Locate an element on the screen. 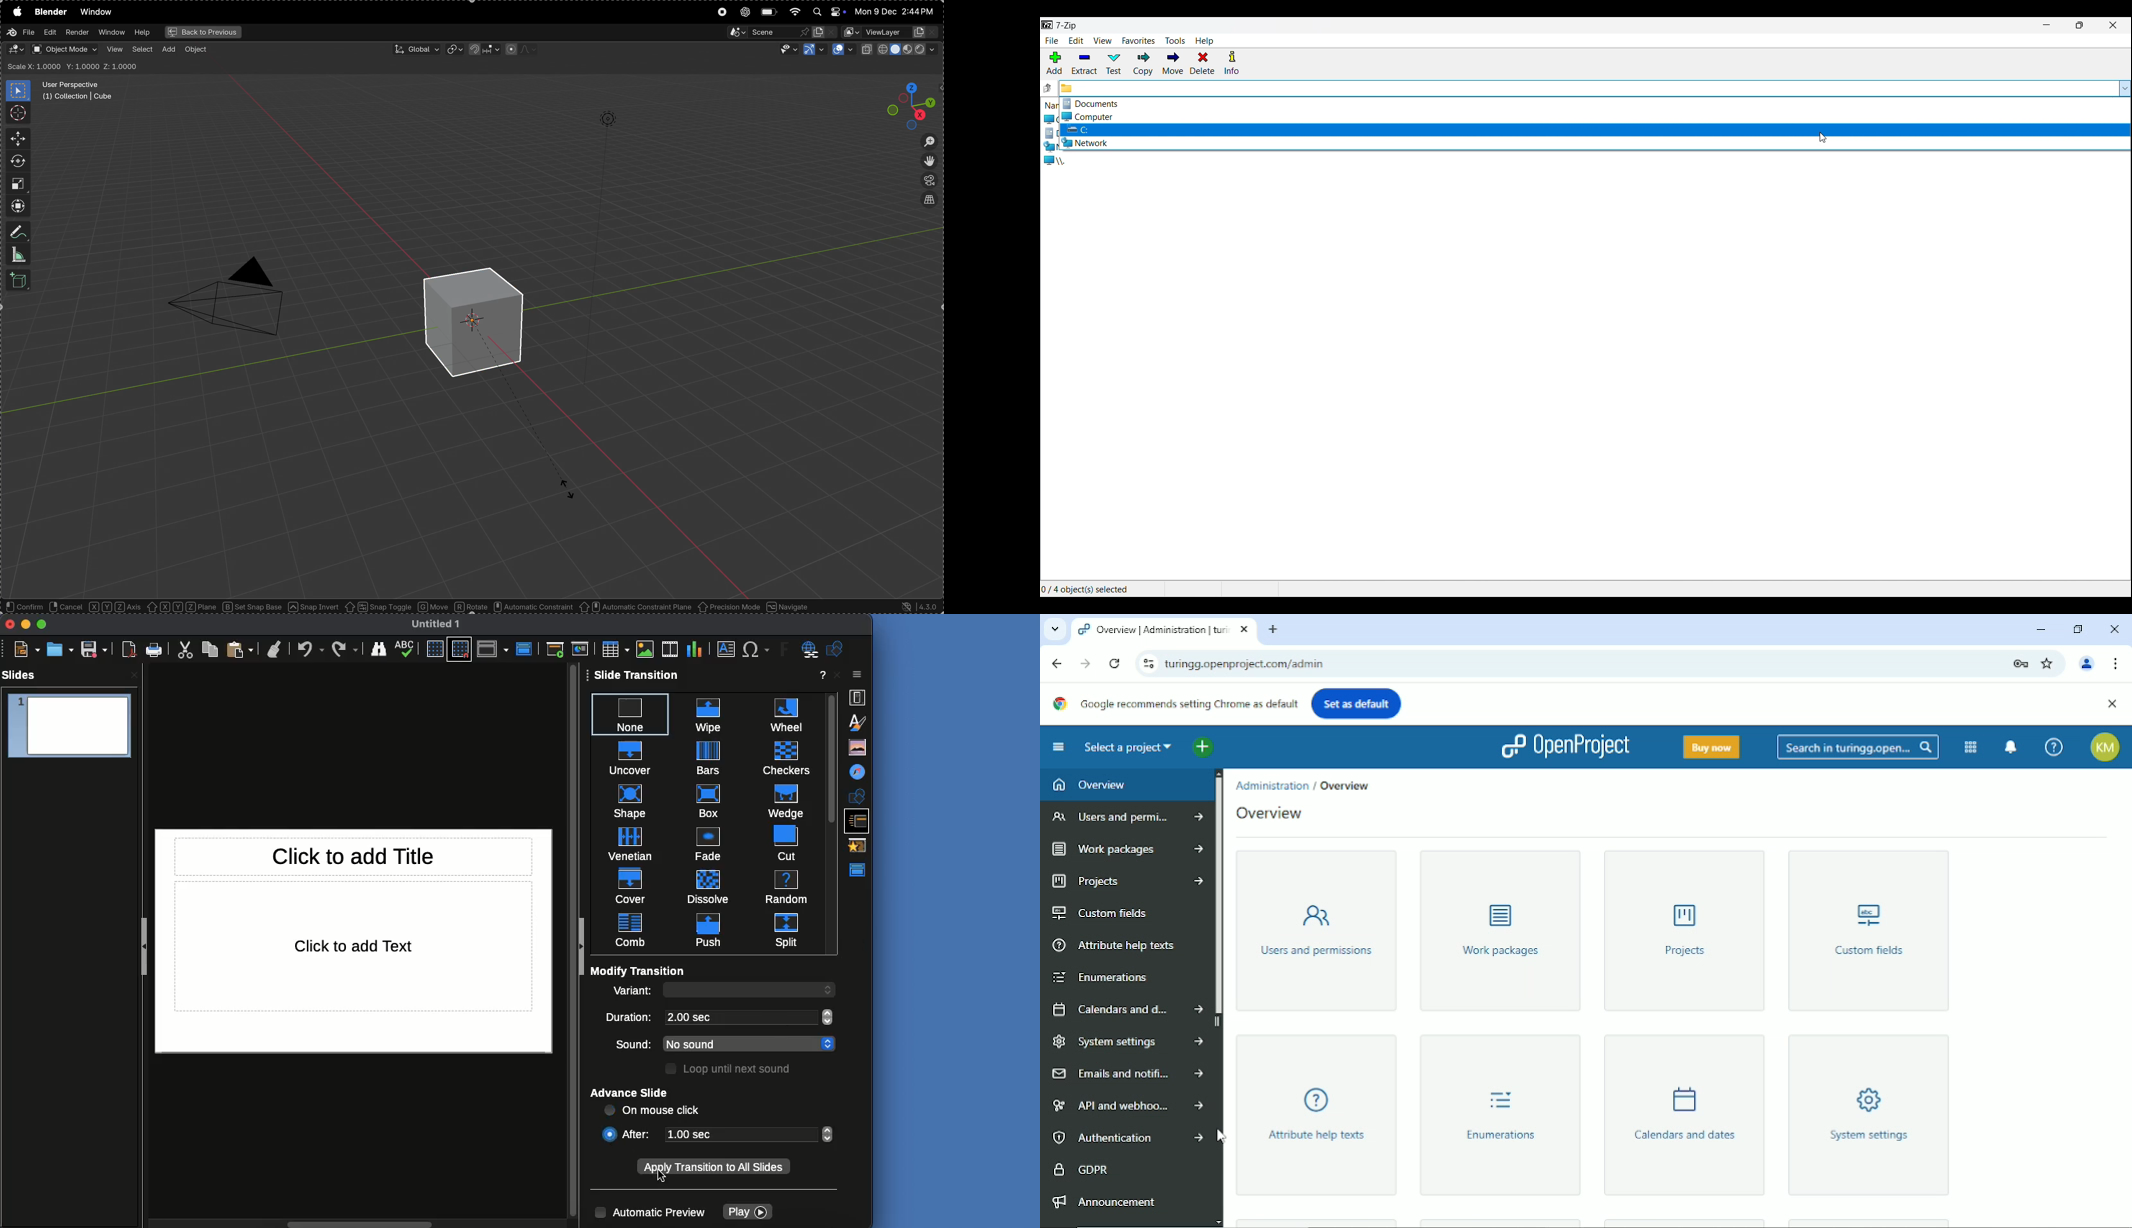 This screenshot has height=1232, width=2156. scroll is located at coordinates (830, 1044).